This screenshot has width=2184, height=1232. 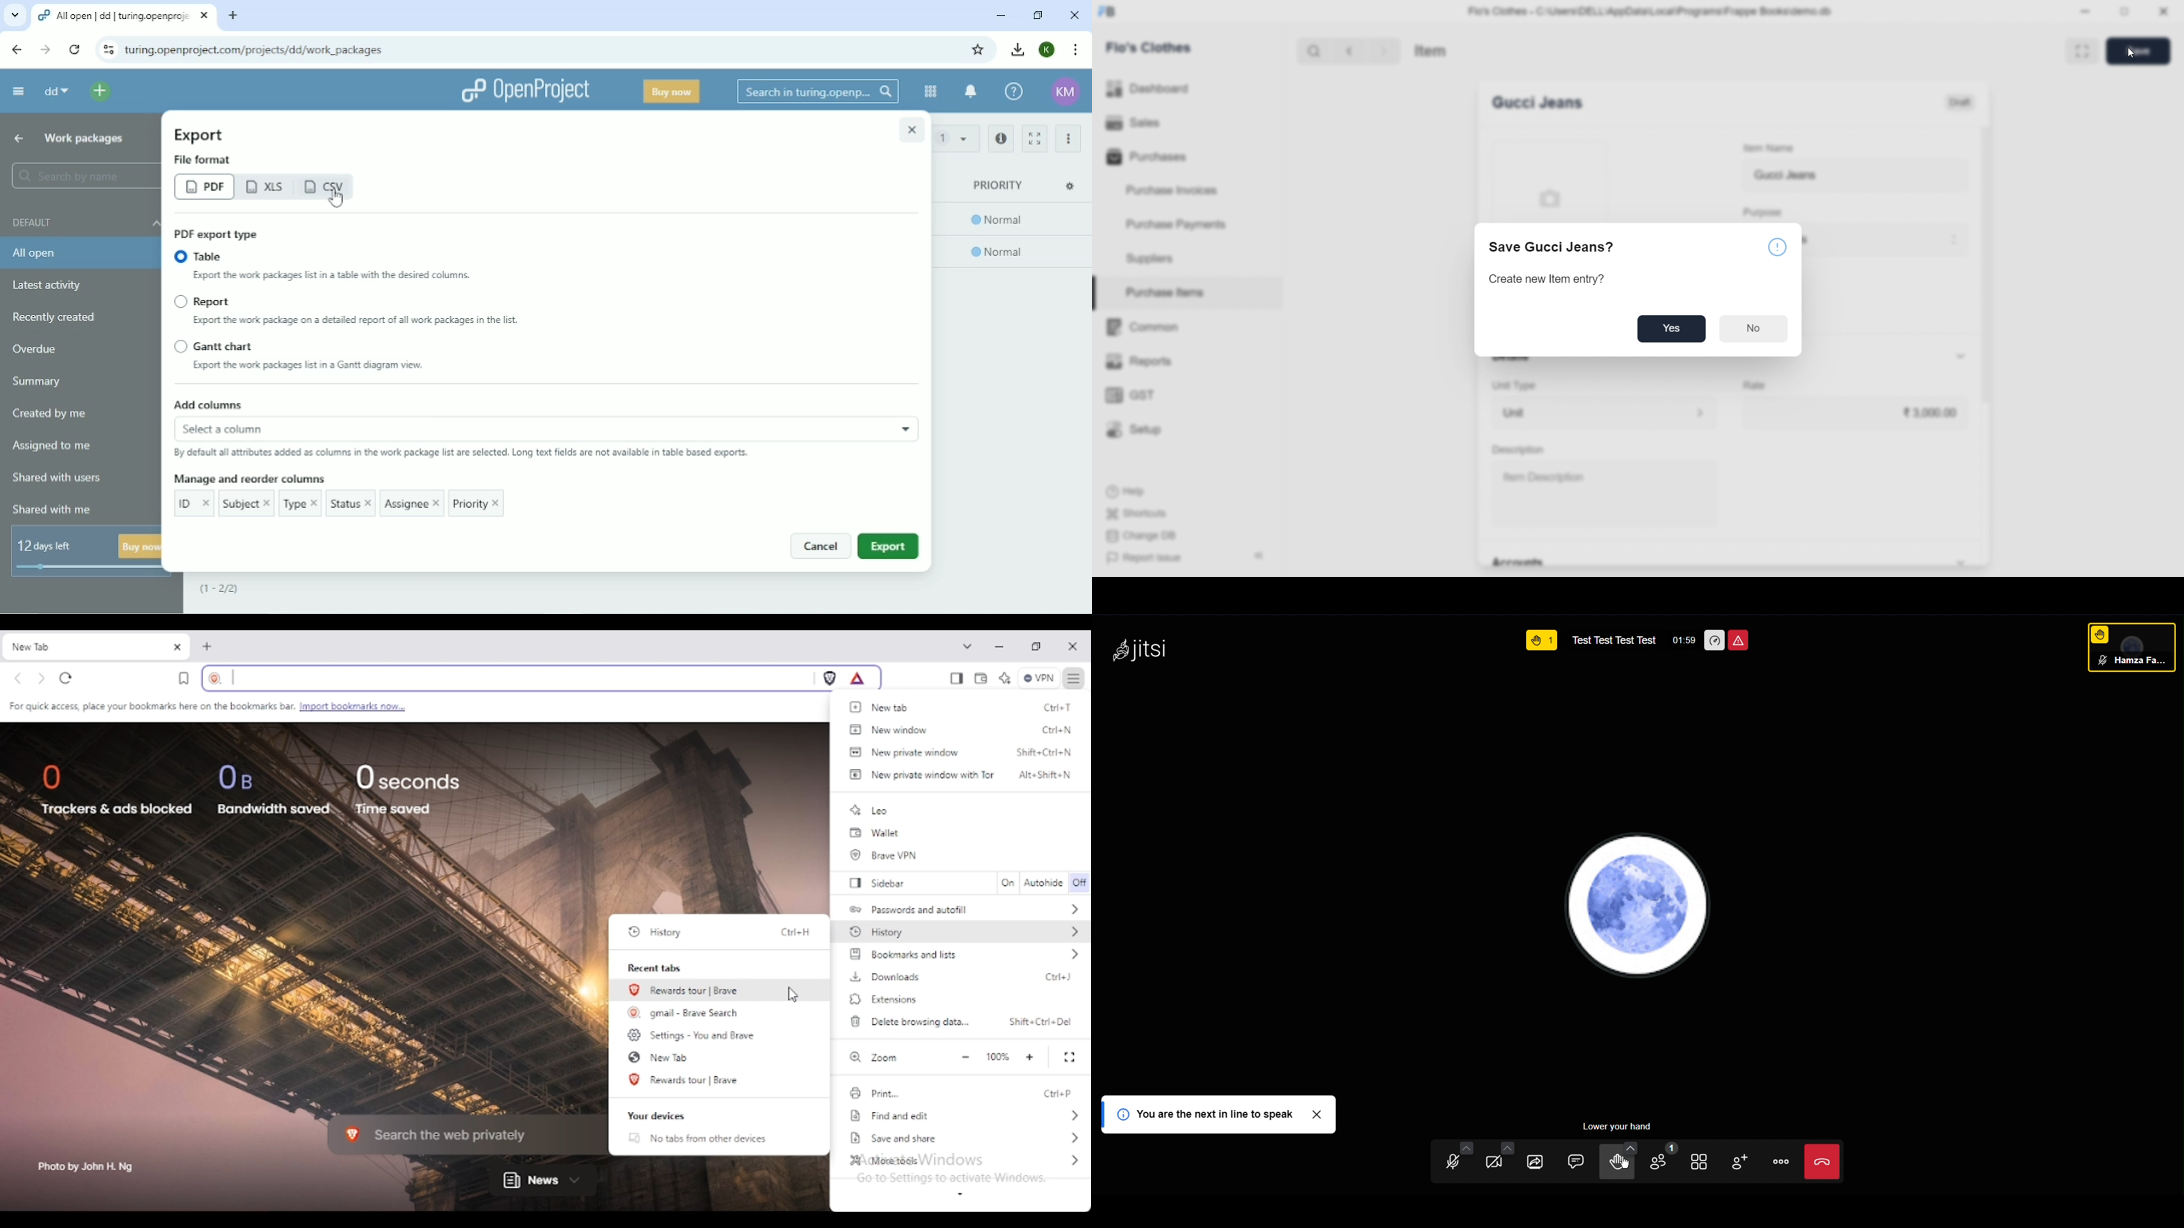 I want to click on your devices, so click(x=657, y=1116).